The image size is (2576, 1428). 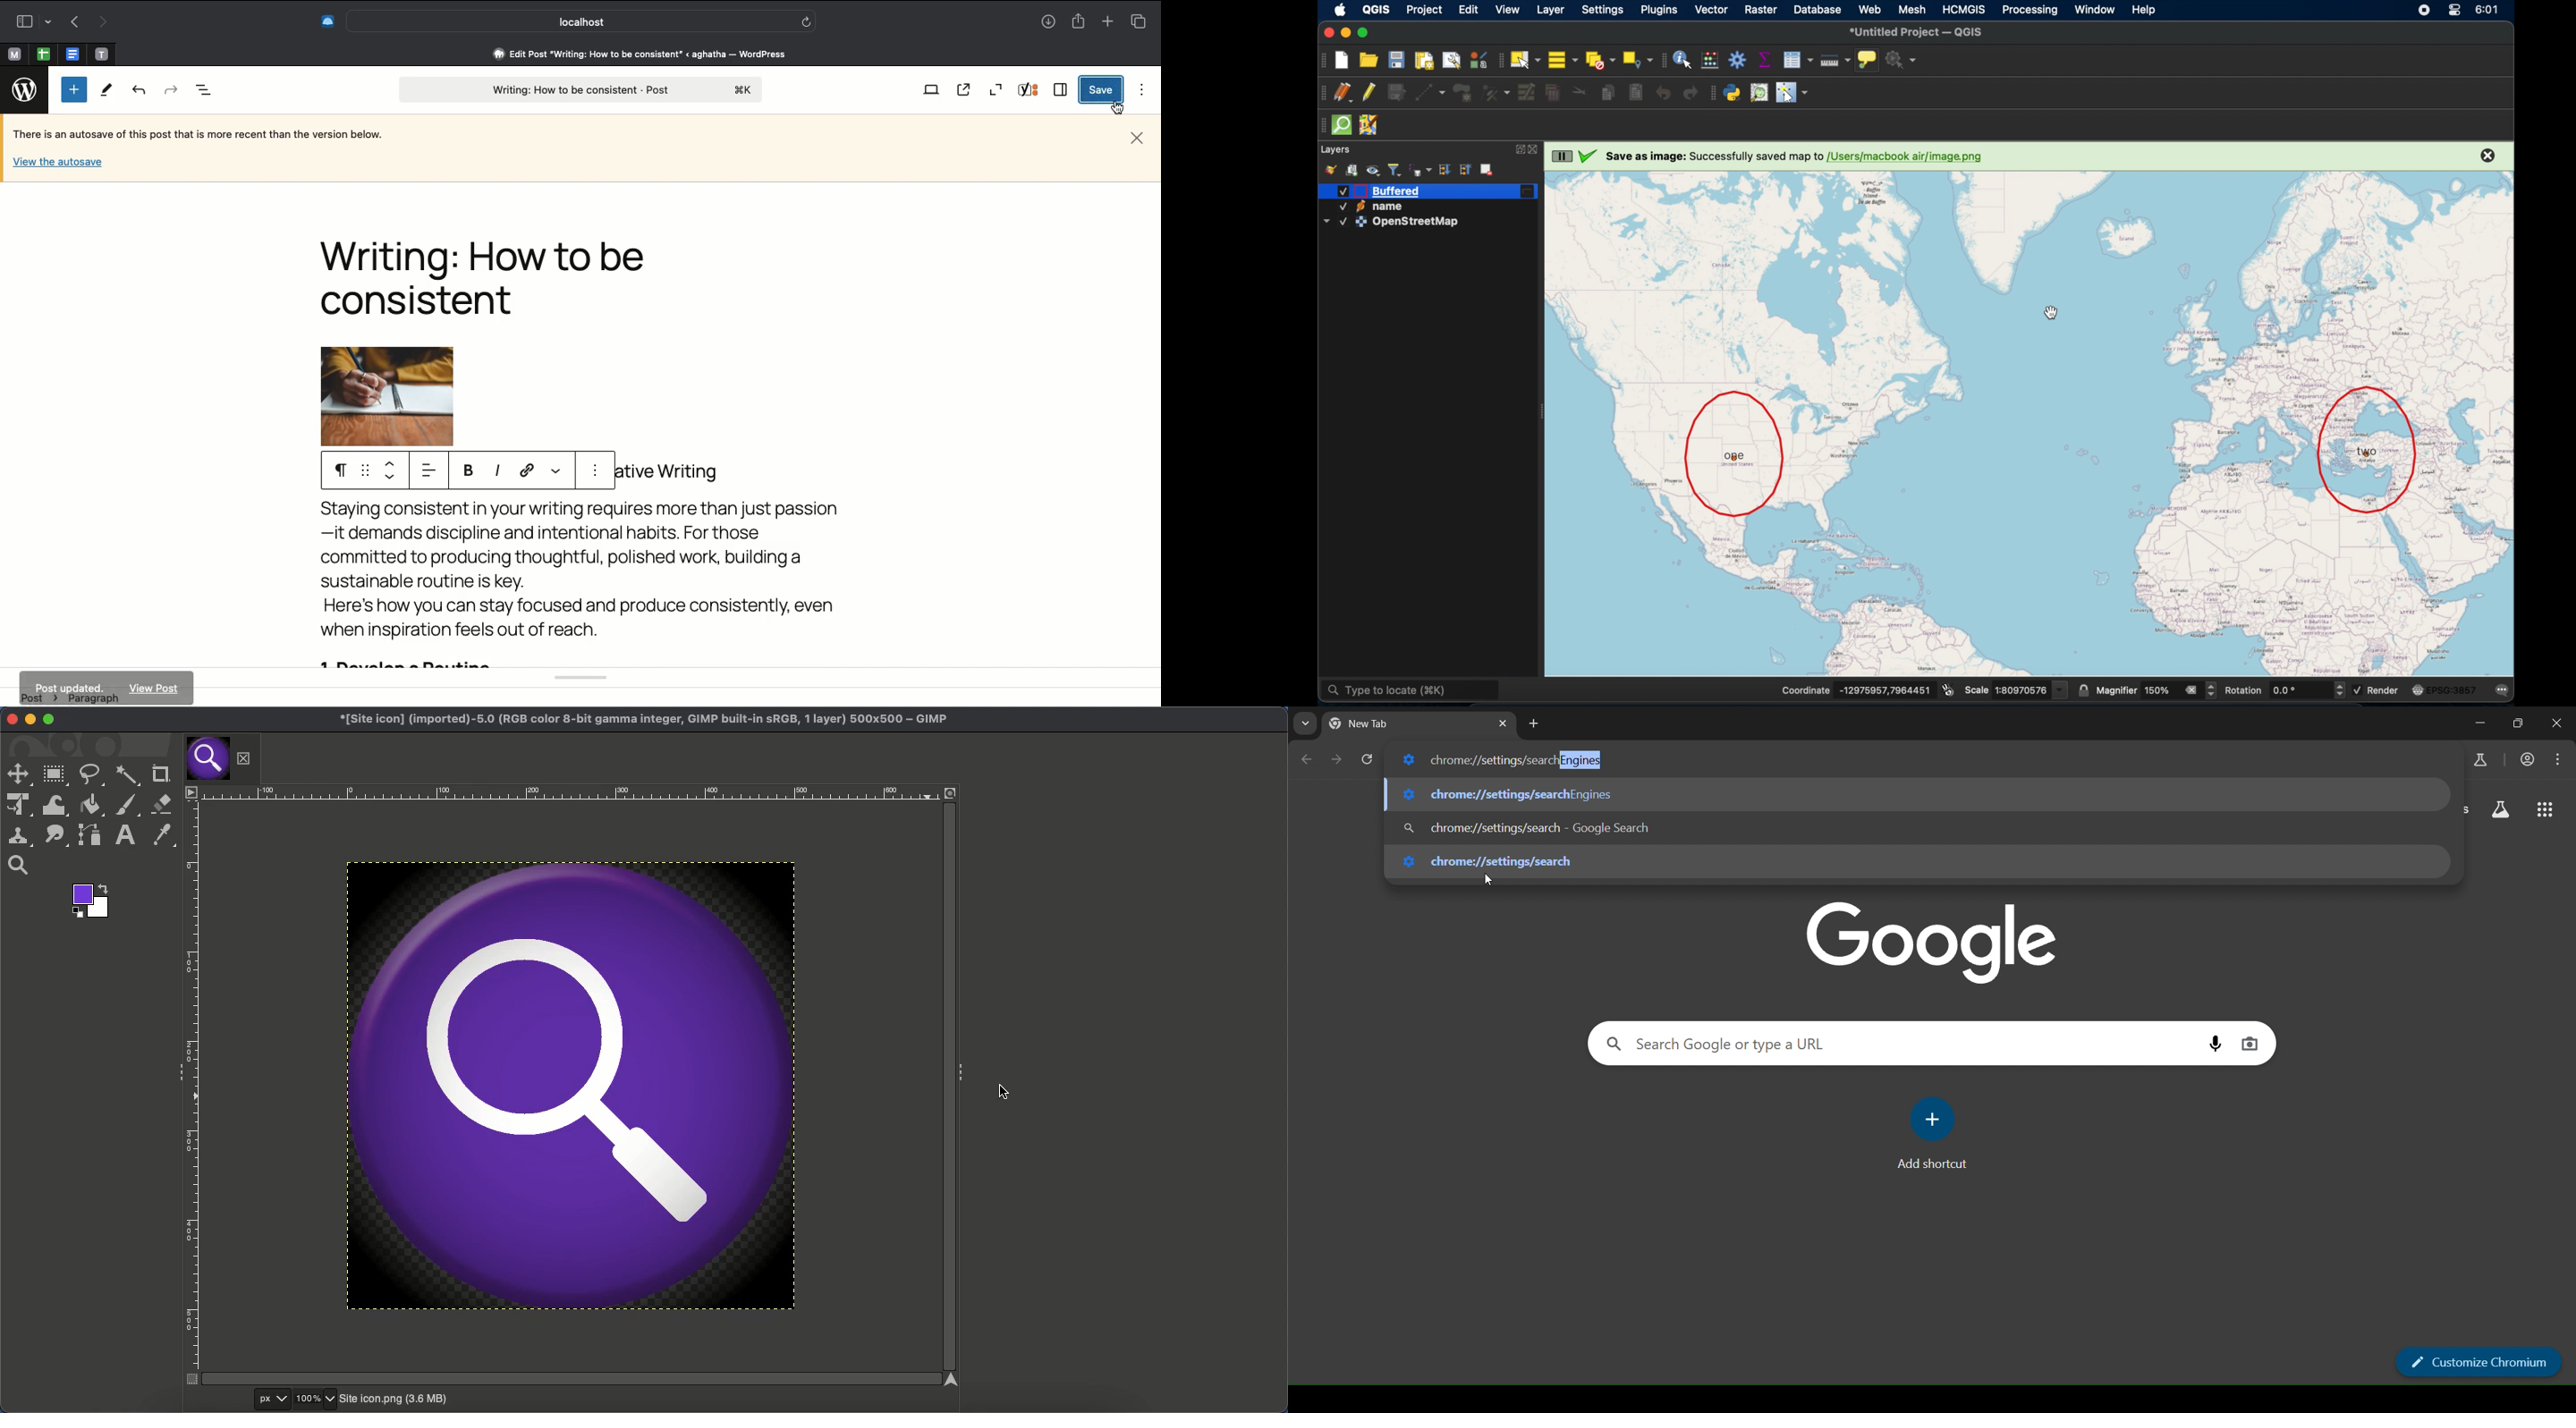 What do you see at coordinates (580, 90) in the screenshot?
I see `Post` at bounding box center [580, 90].